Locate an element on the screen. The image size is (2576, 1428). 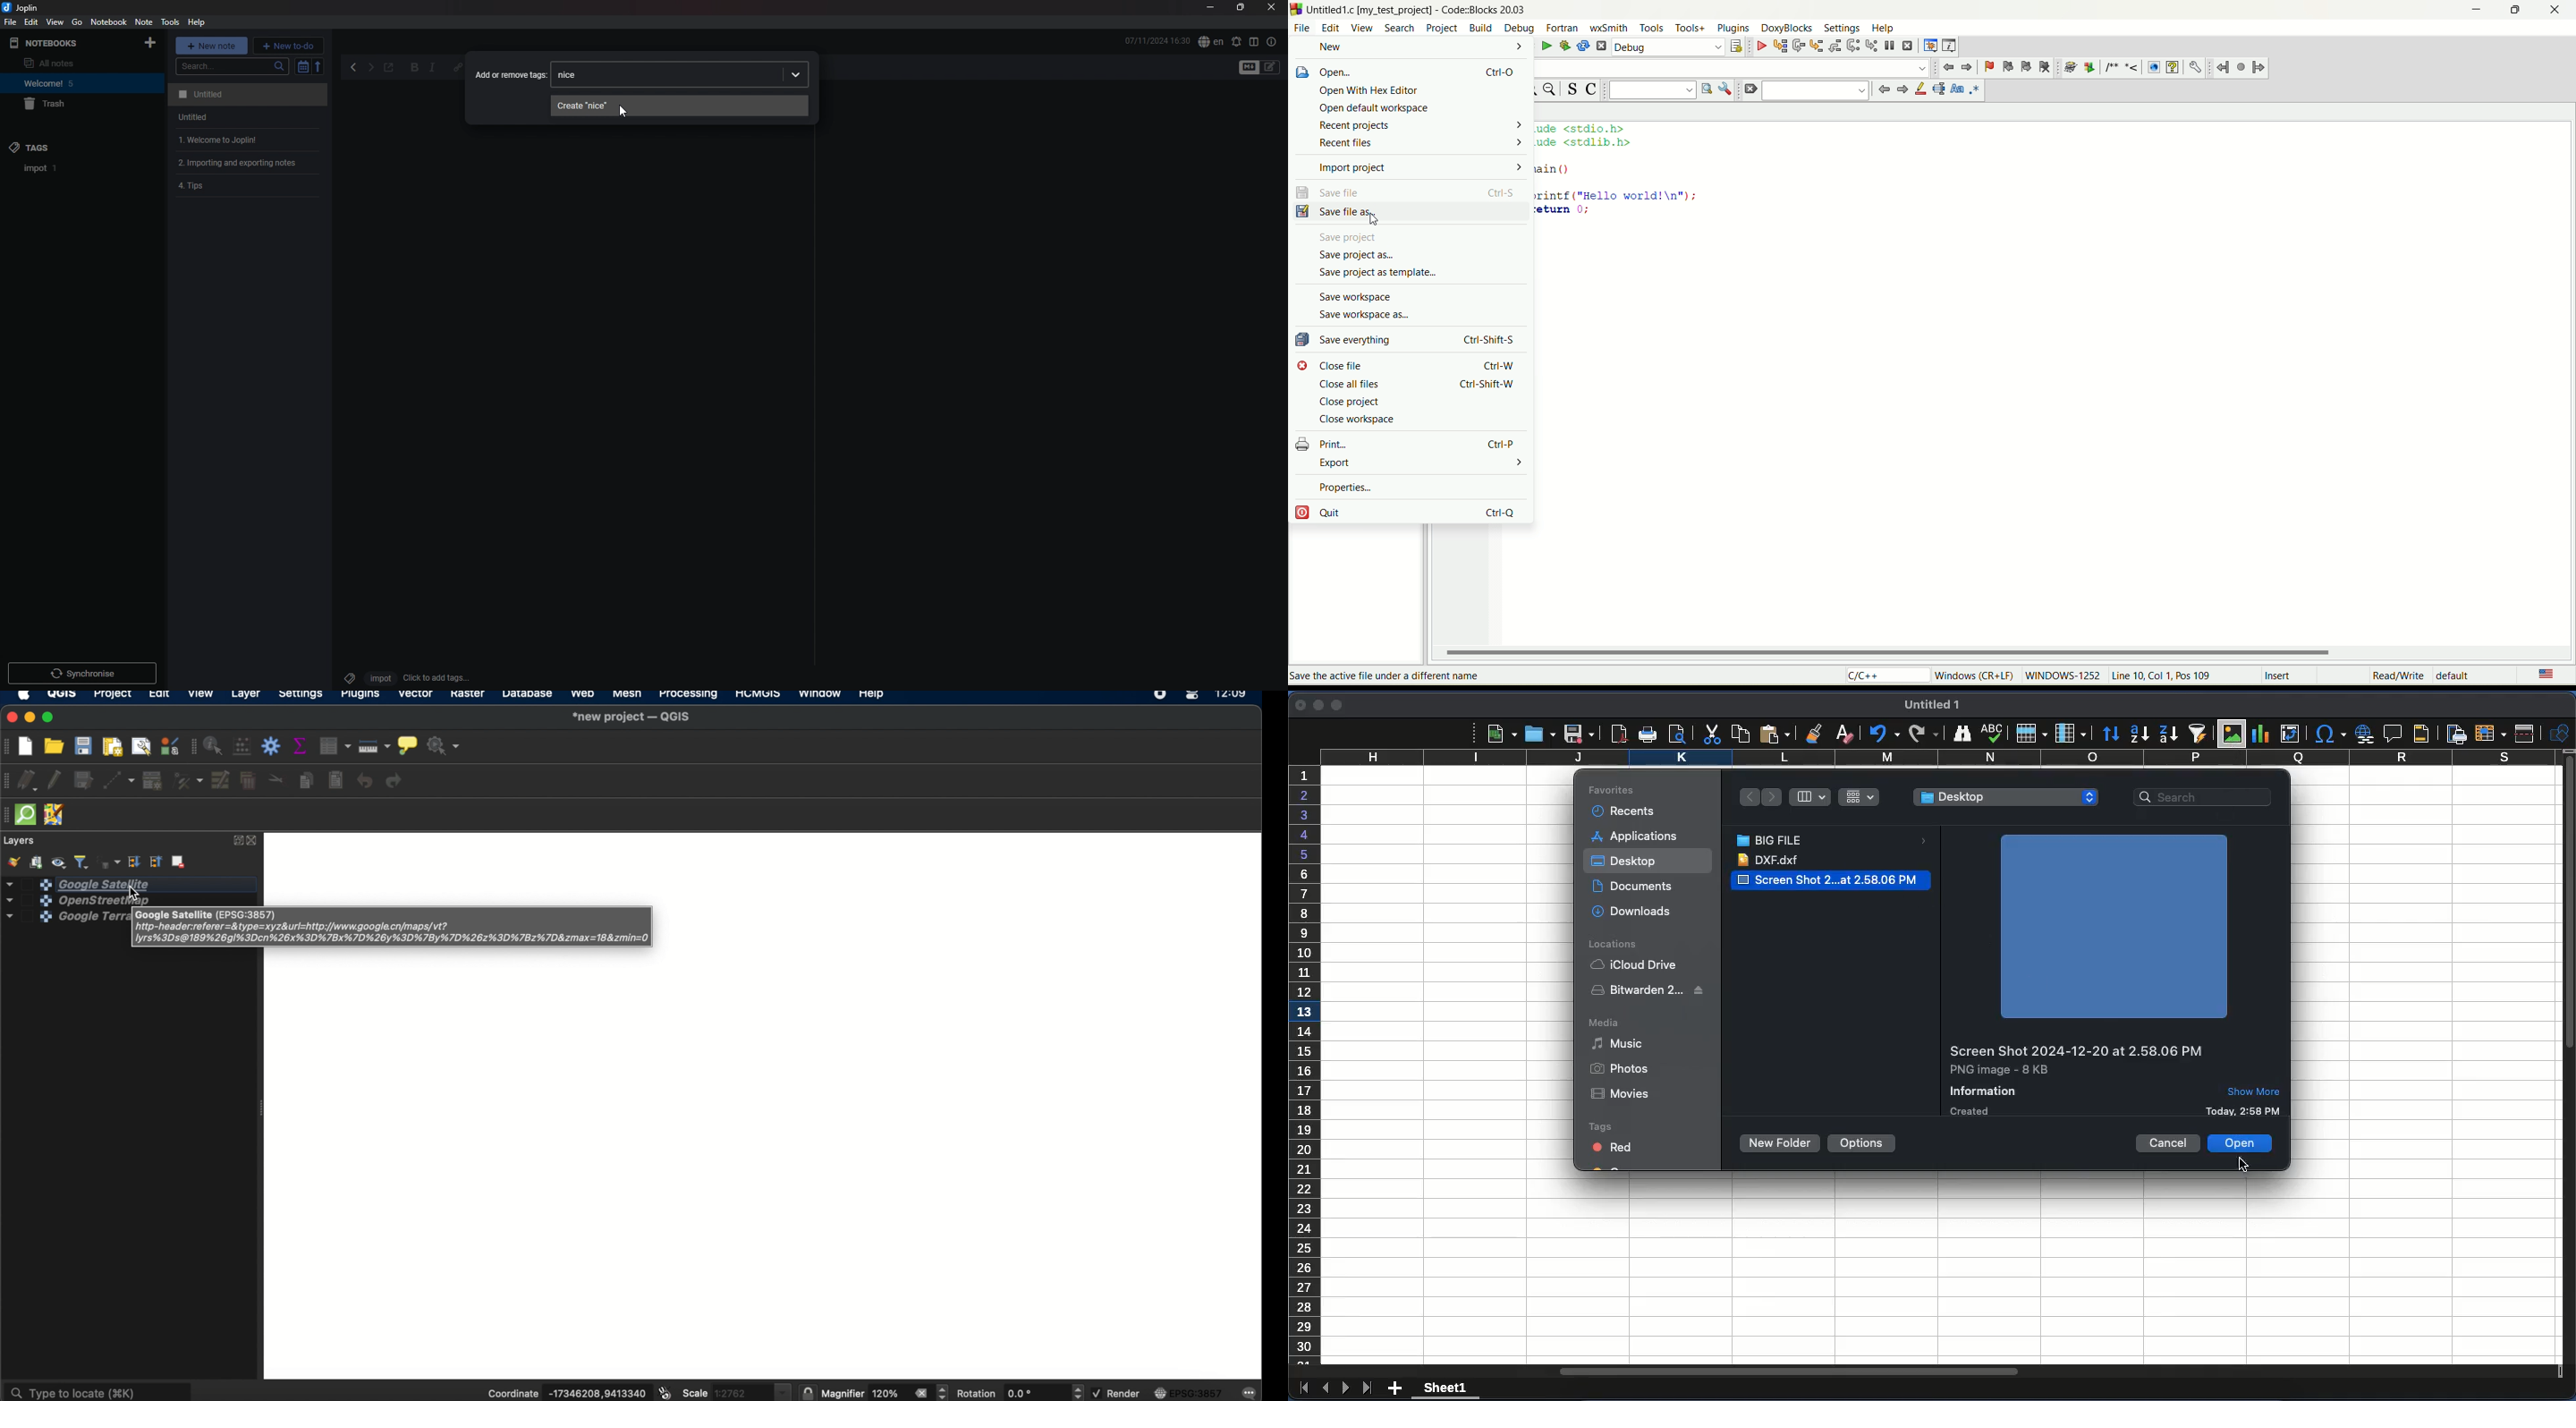
window is located at coordinates (819, 696).